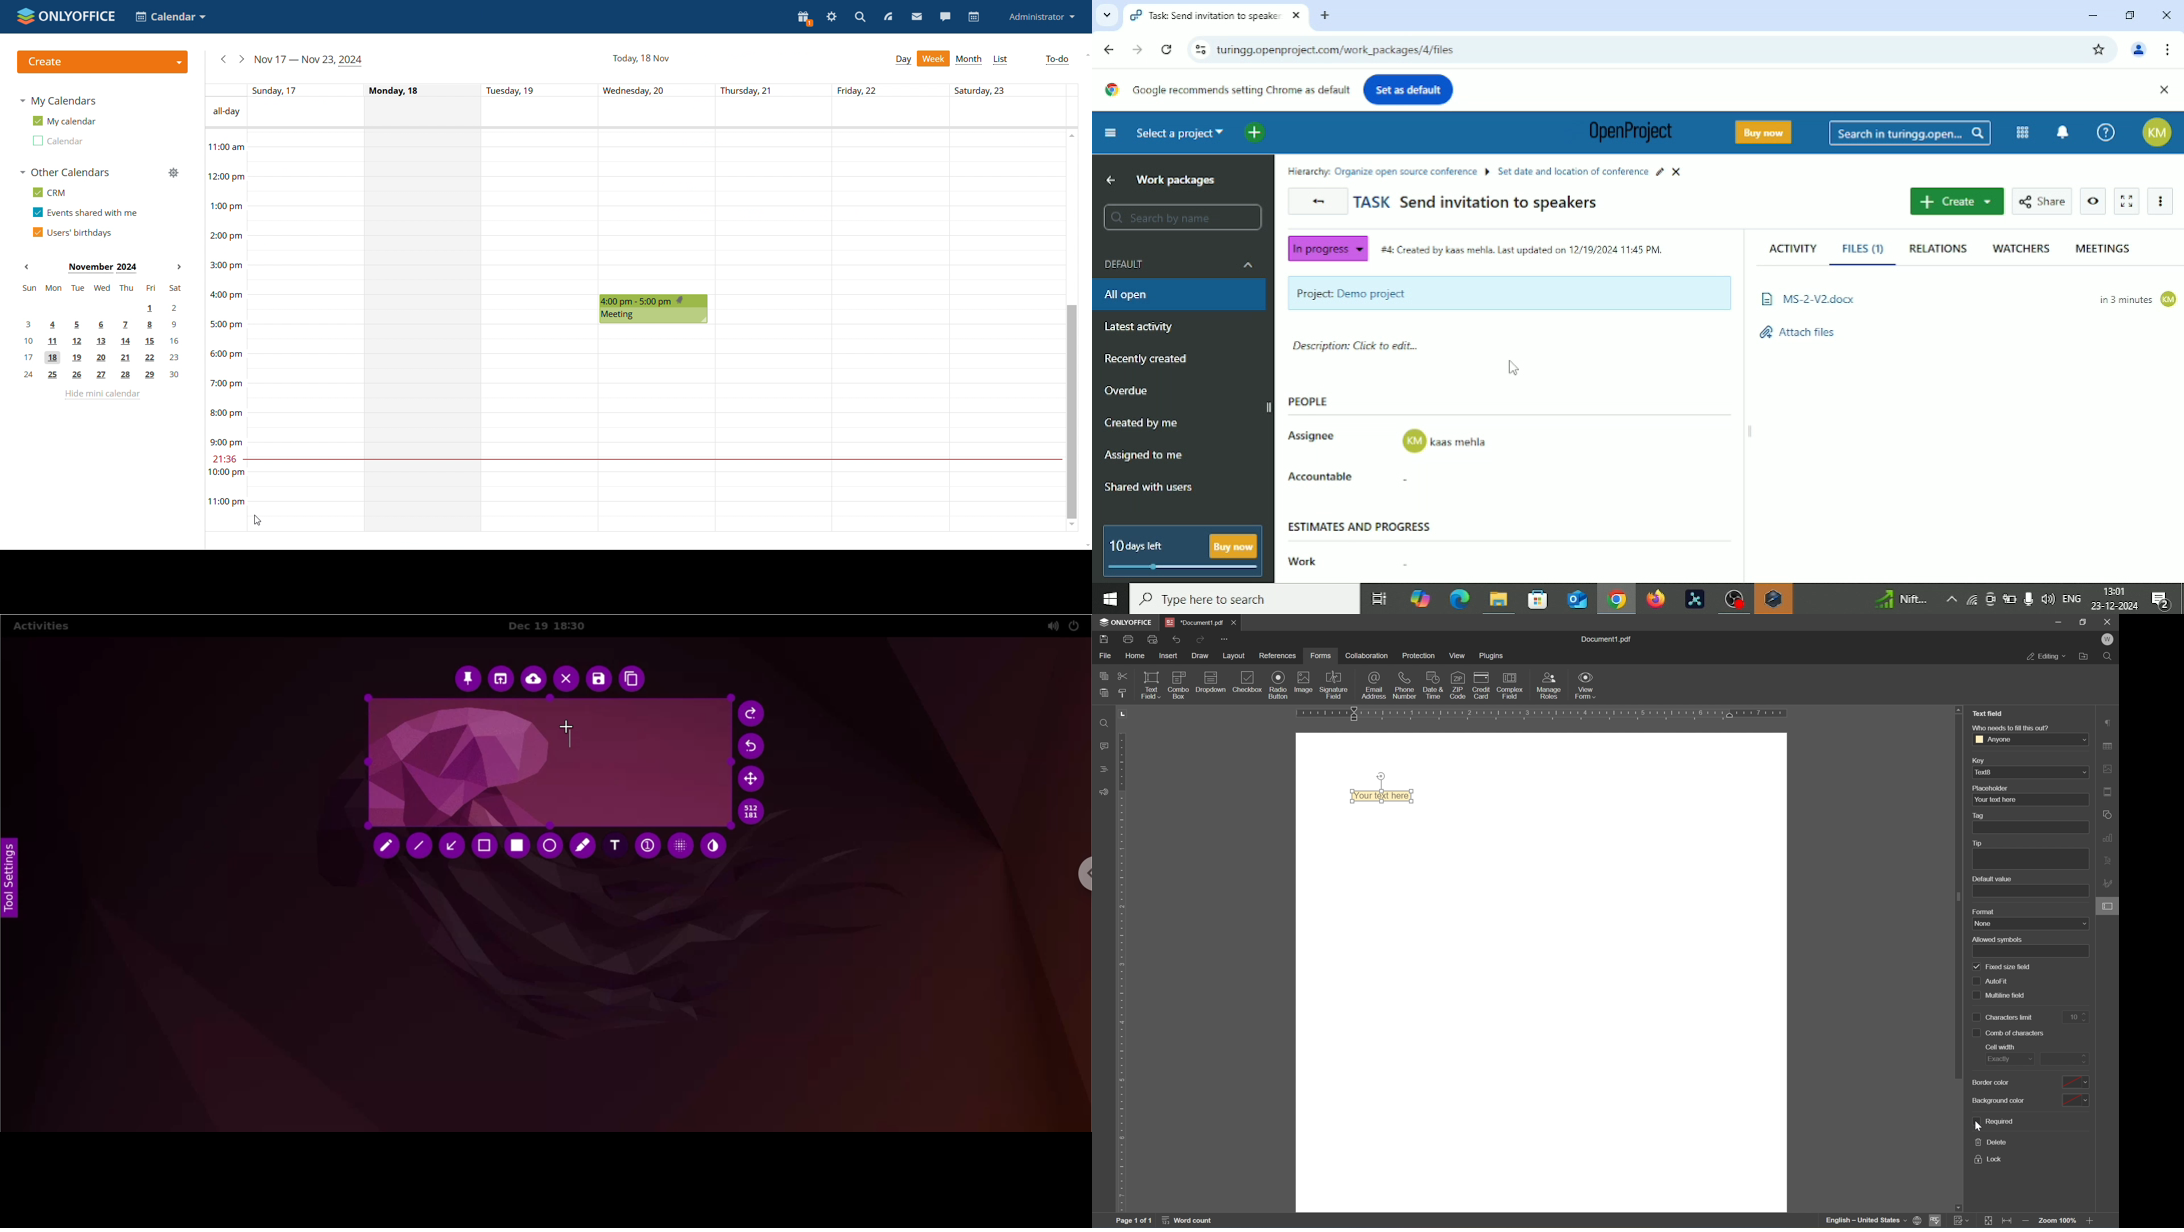 This screenshot has height=1232, width=2184. Describe the element at coordinates (1167, 50) in the screenshot. I see `Reload this page` at that location.